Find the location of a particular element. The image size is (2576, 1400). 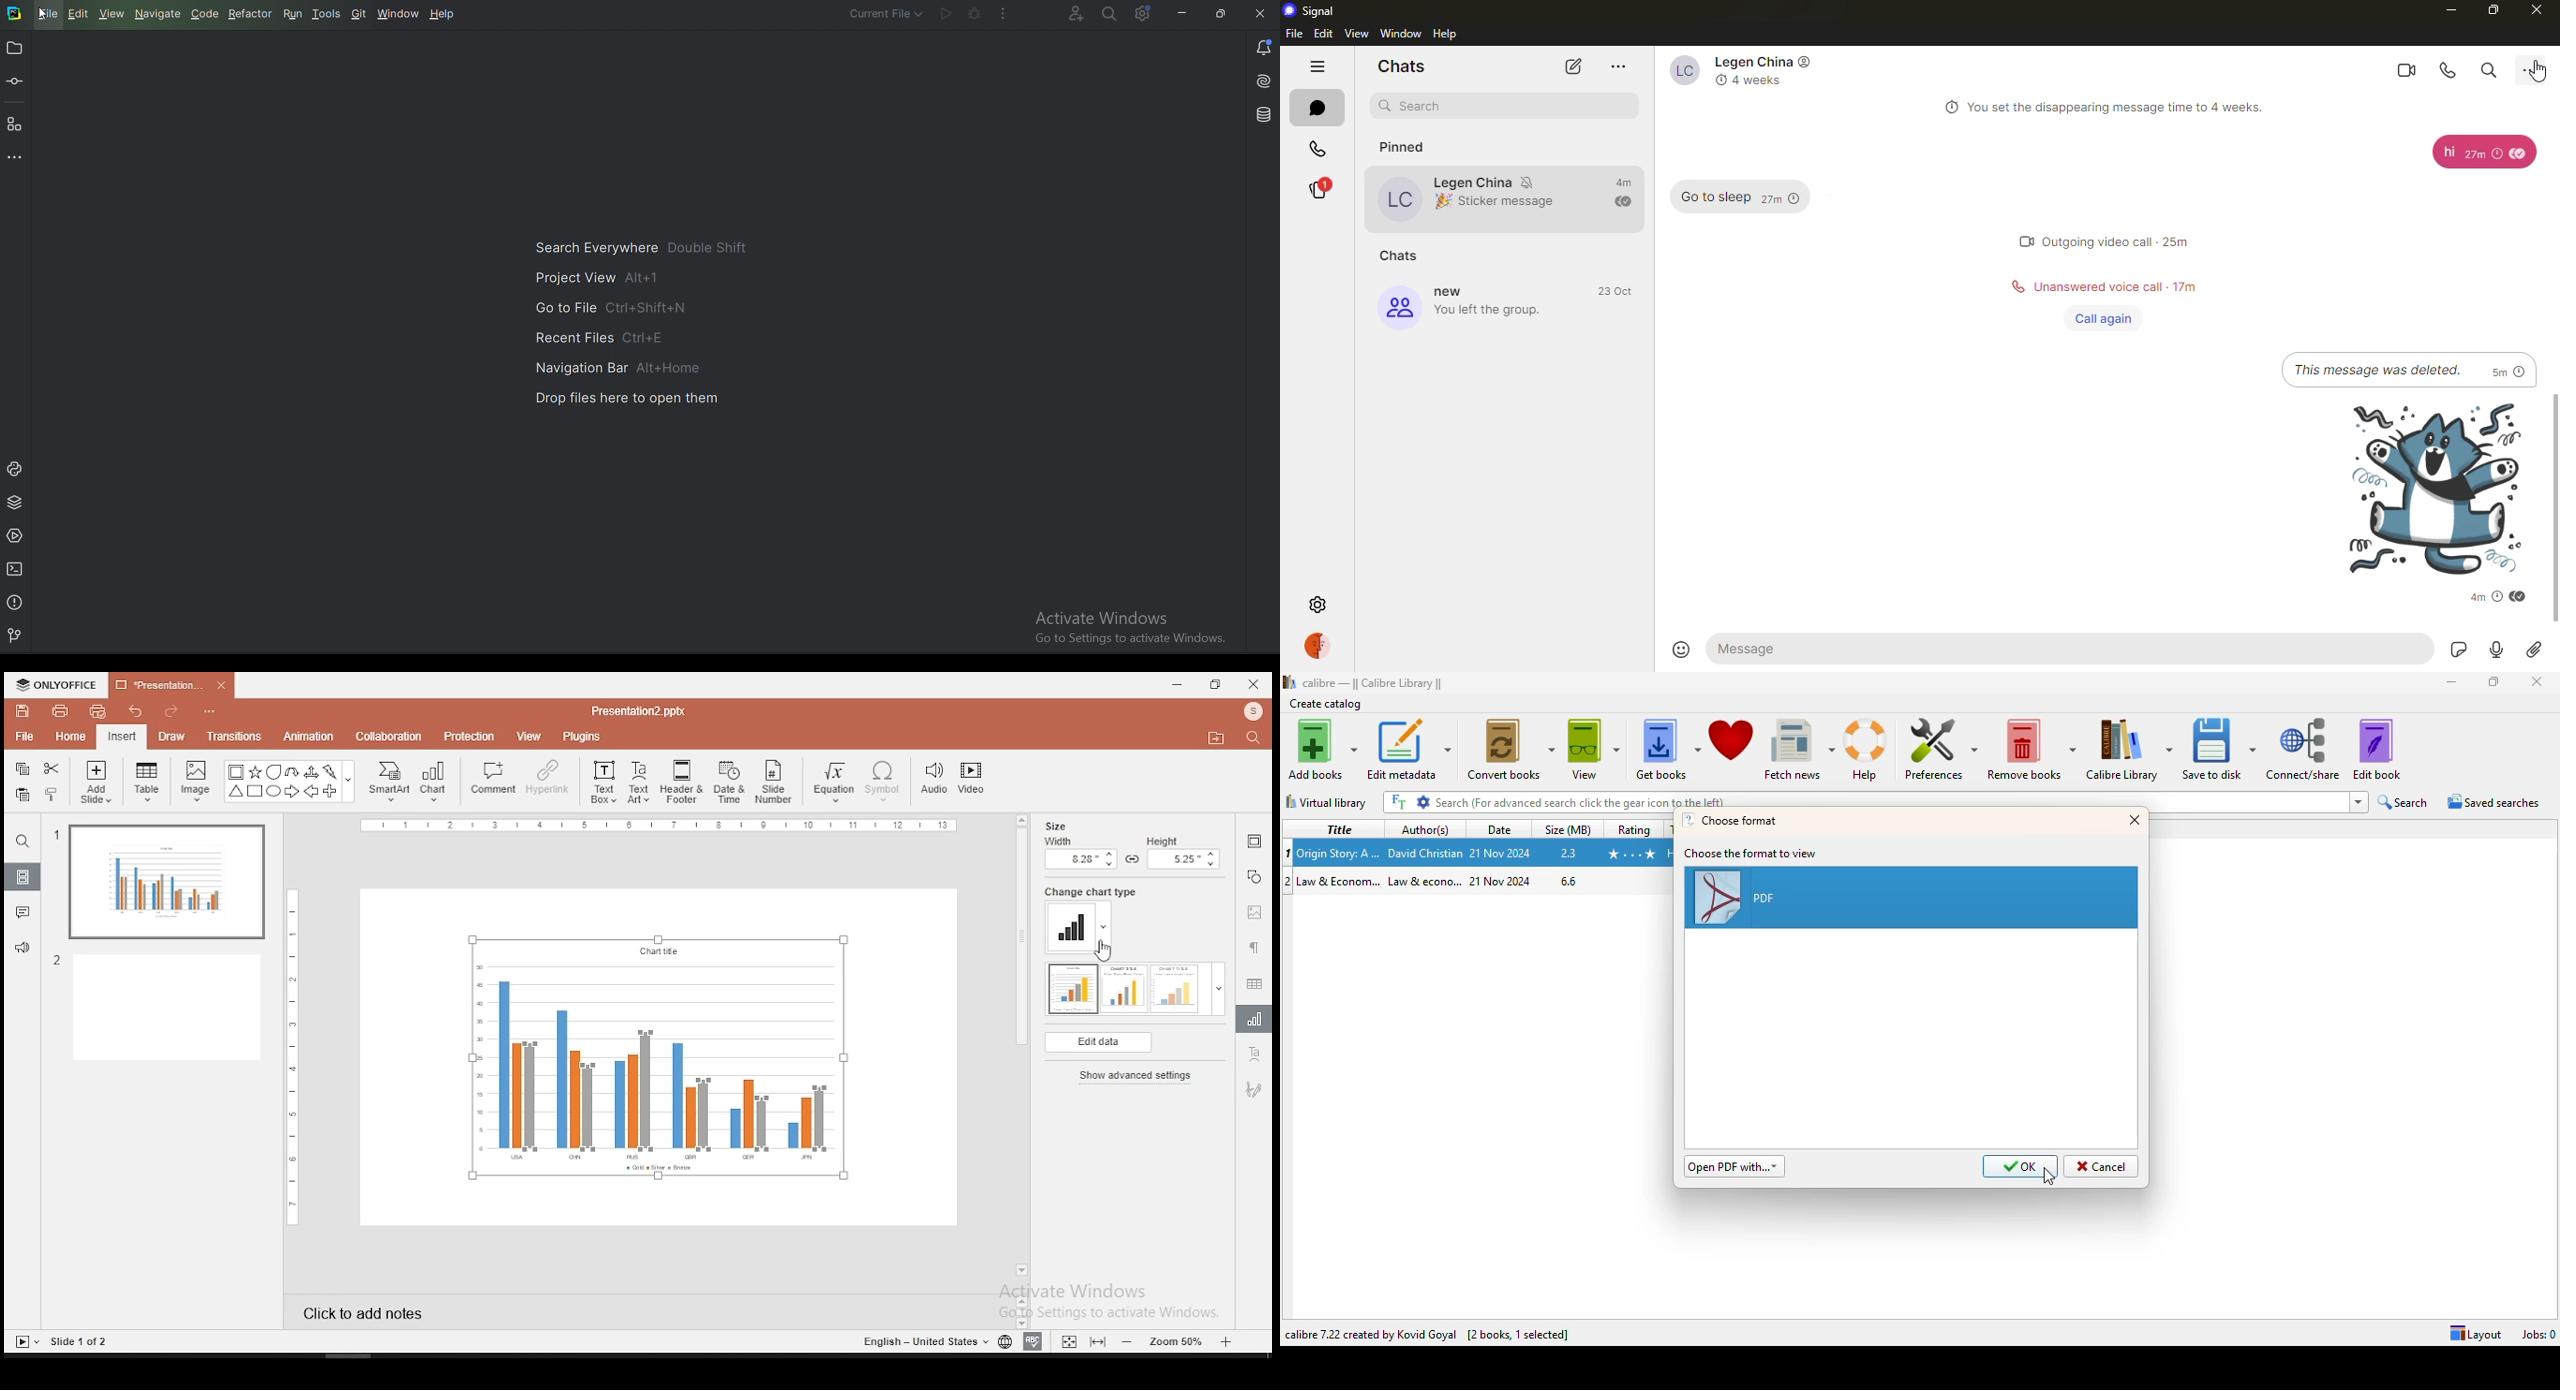

Folder is located at coordinates (1217, 738).